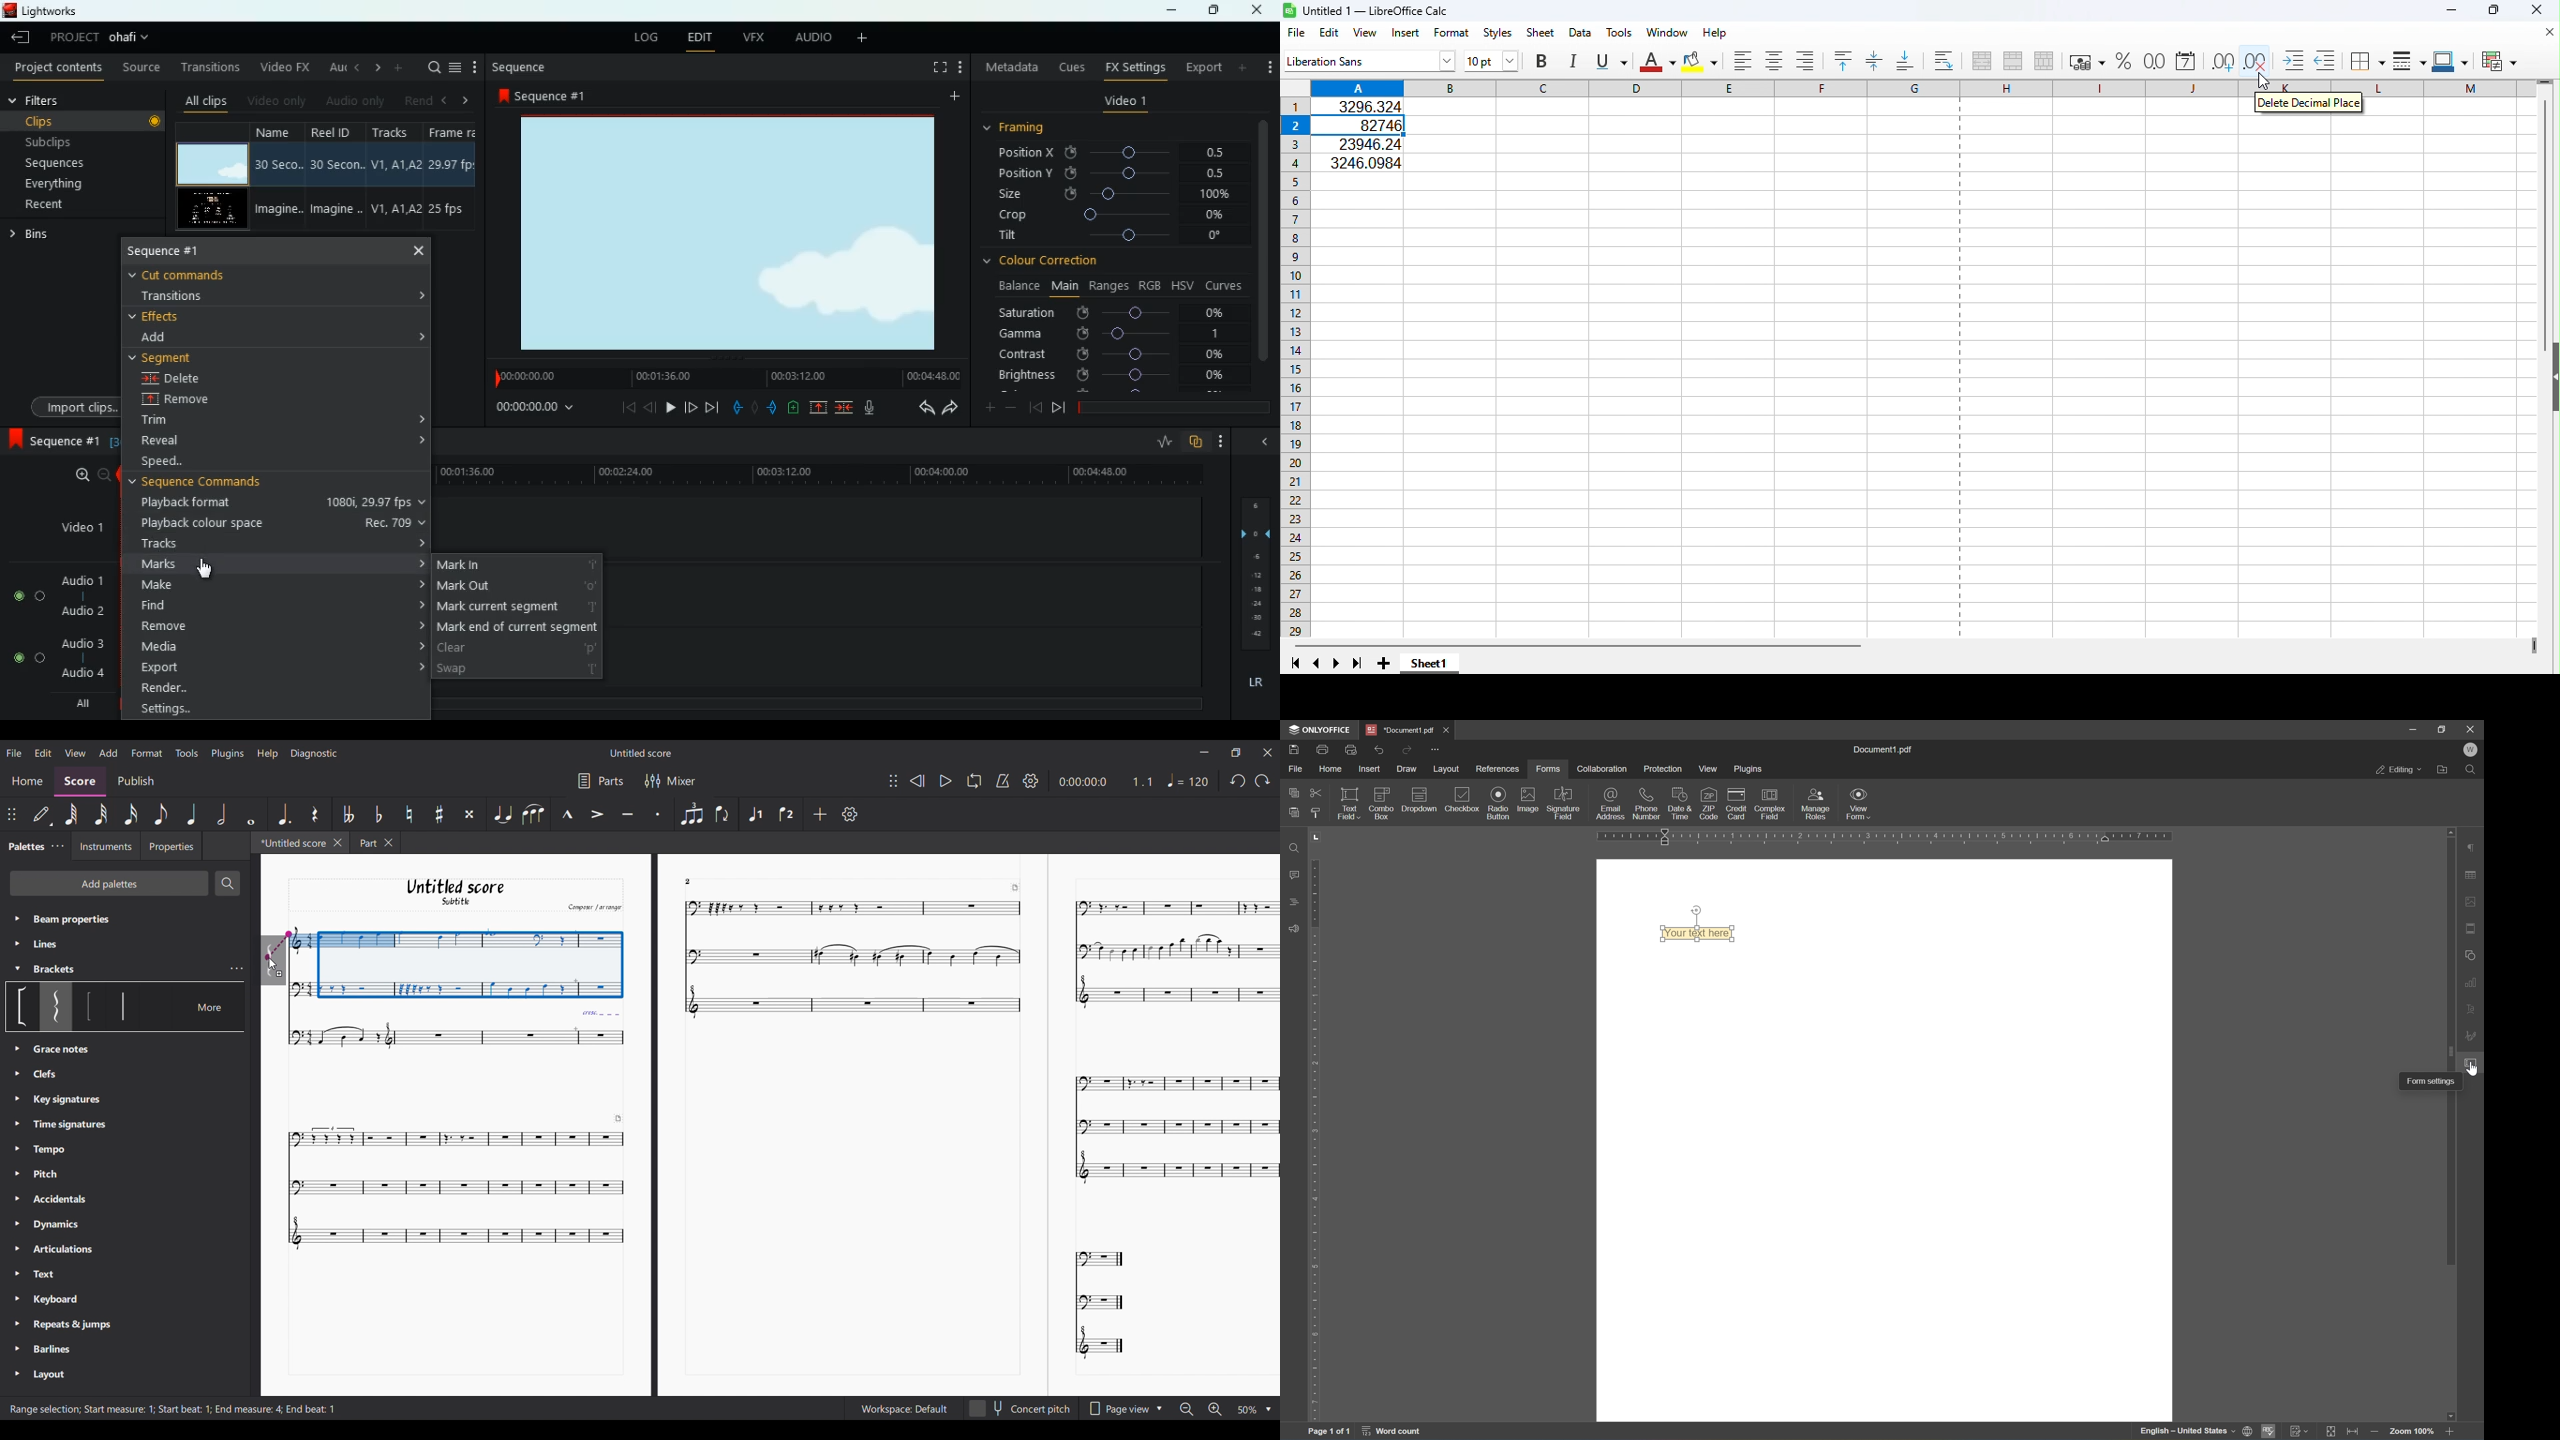 The image size is (2576, 1456). Describe the element at coordinates (2550, 34) in the screenshot. I see `Close document` at that location.